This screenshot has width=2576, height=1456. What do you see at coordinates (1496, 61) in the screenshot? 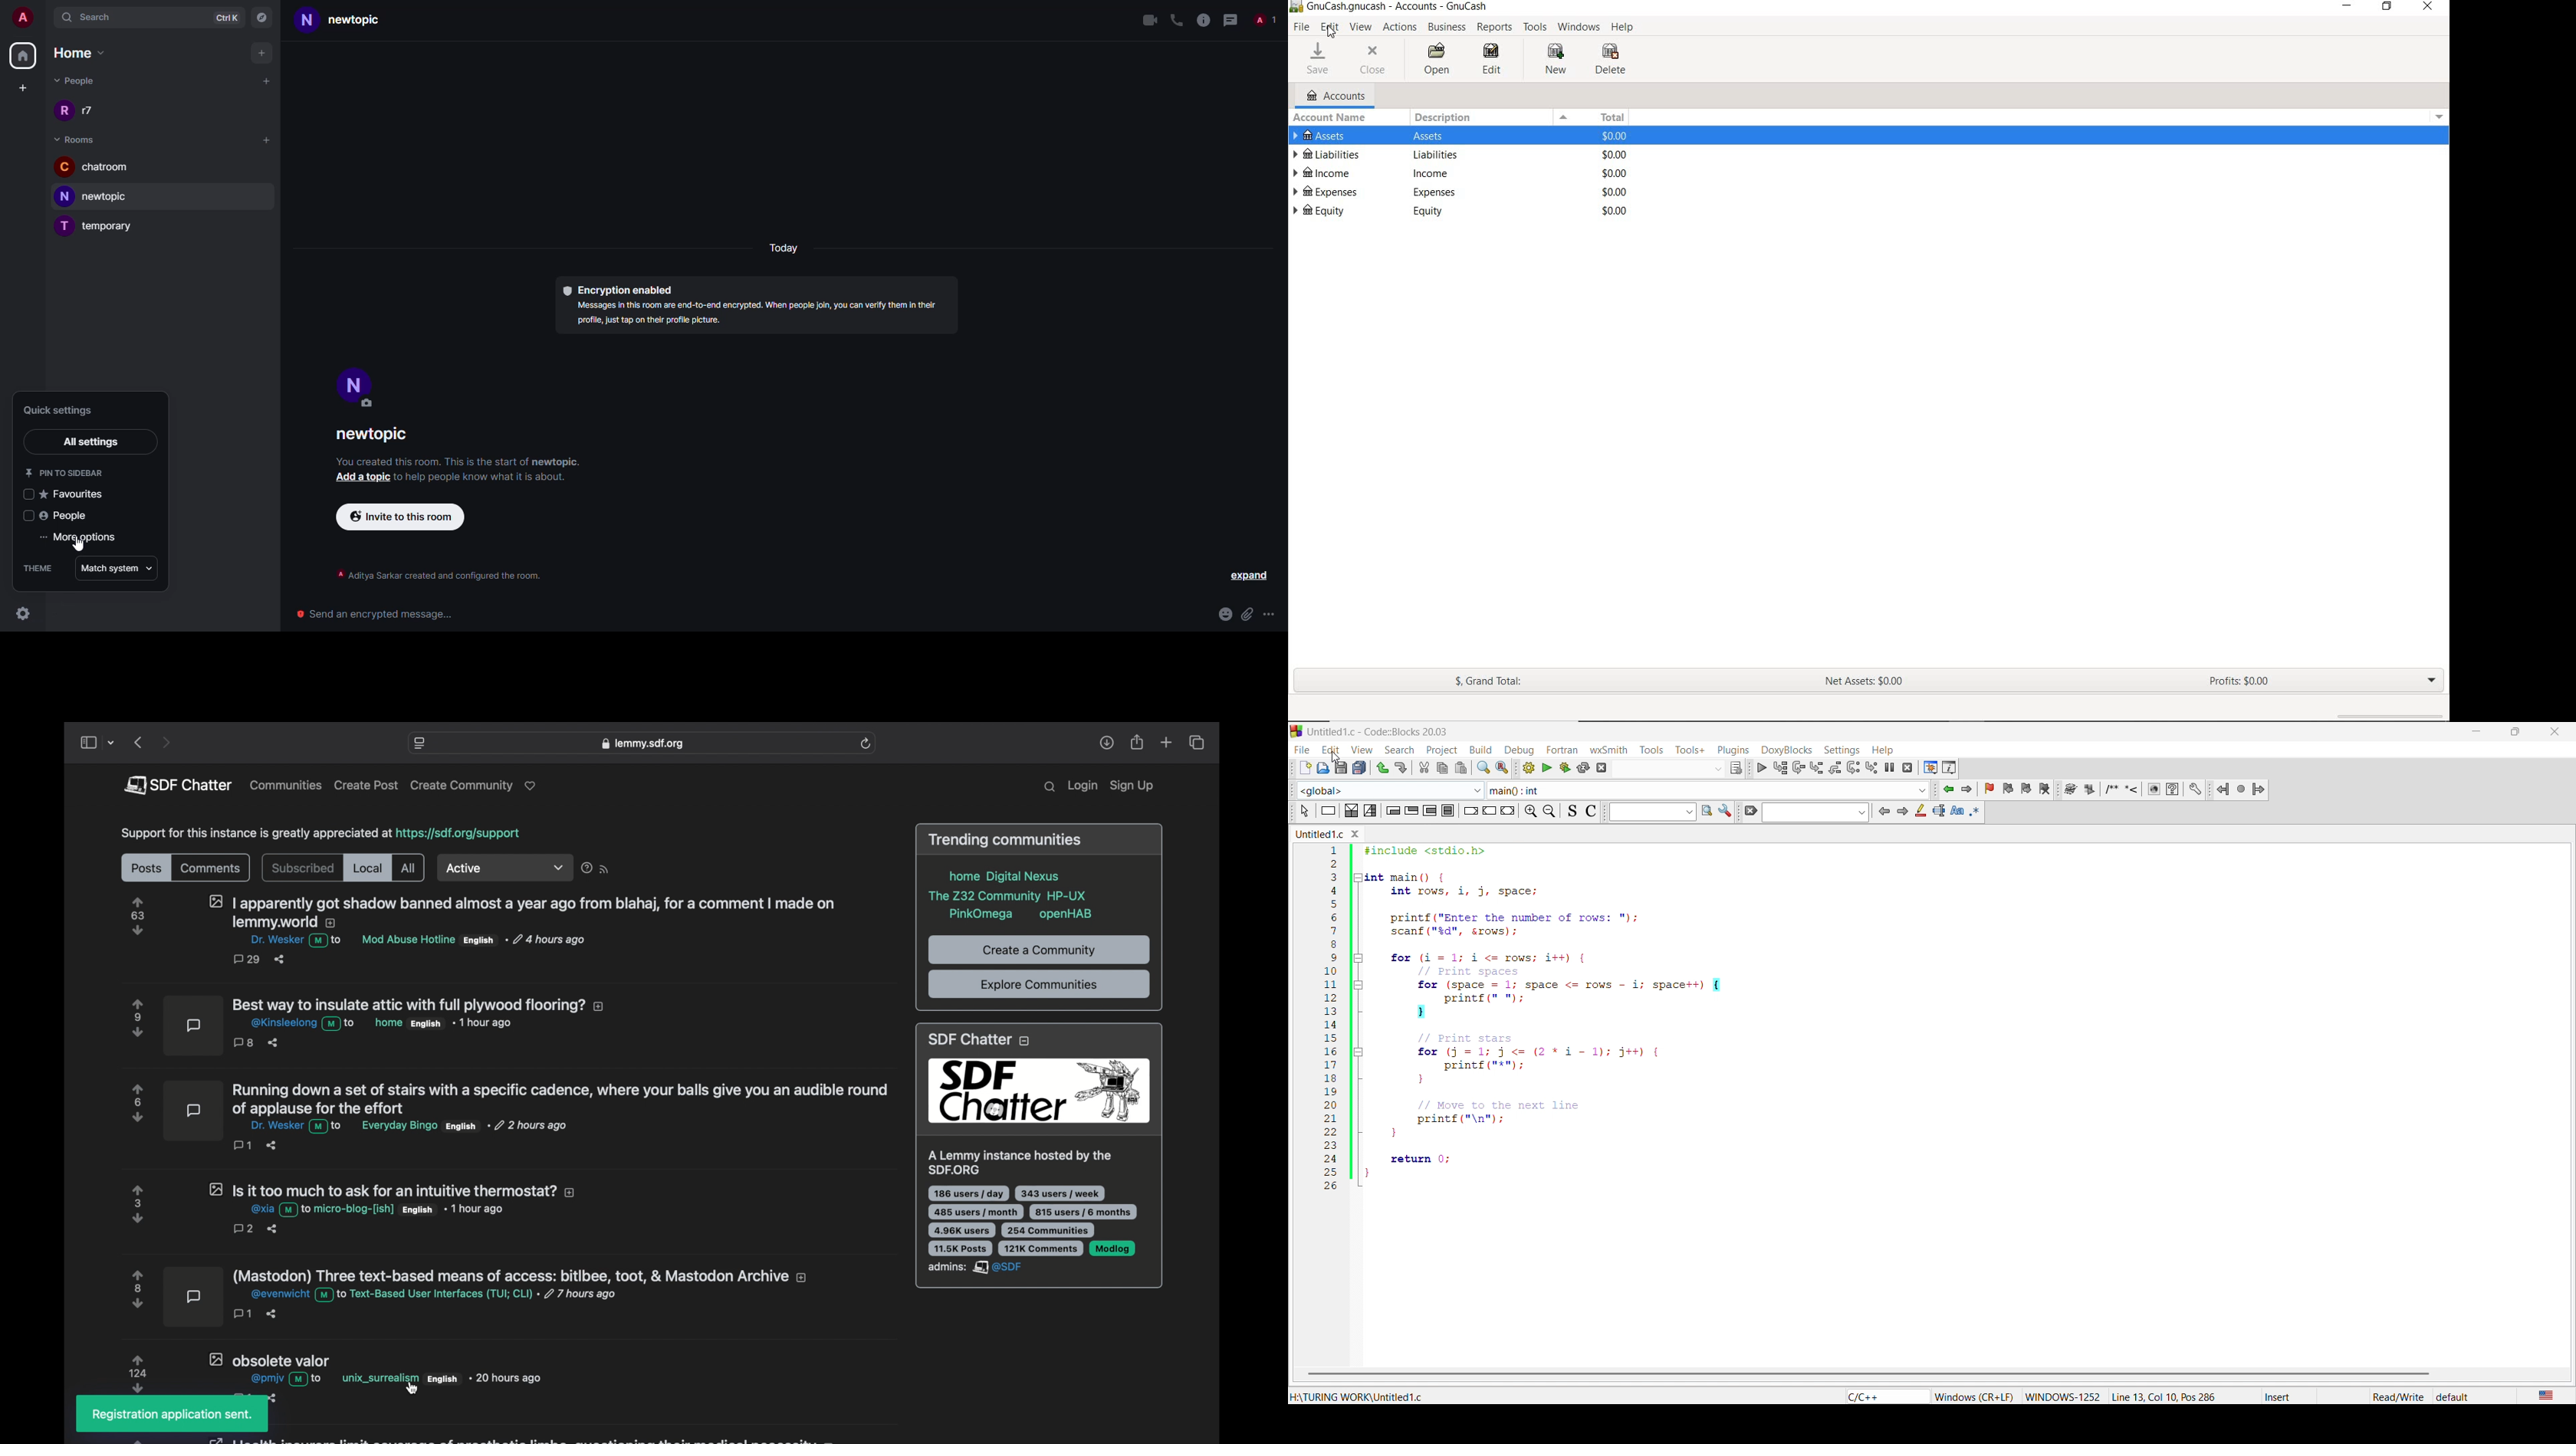
I see `EDIT` at bounding box center [1496, 61].